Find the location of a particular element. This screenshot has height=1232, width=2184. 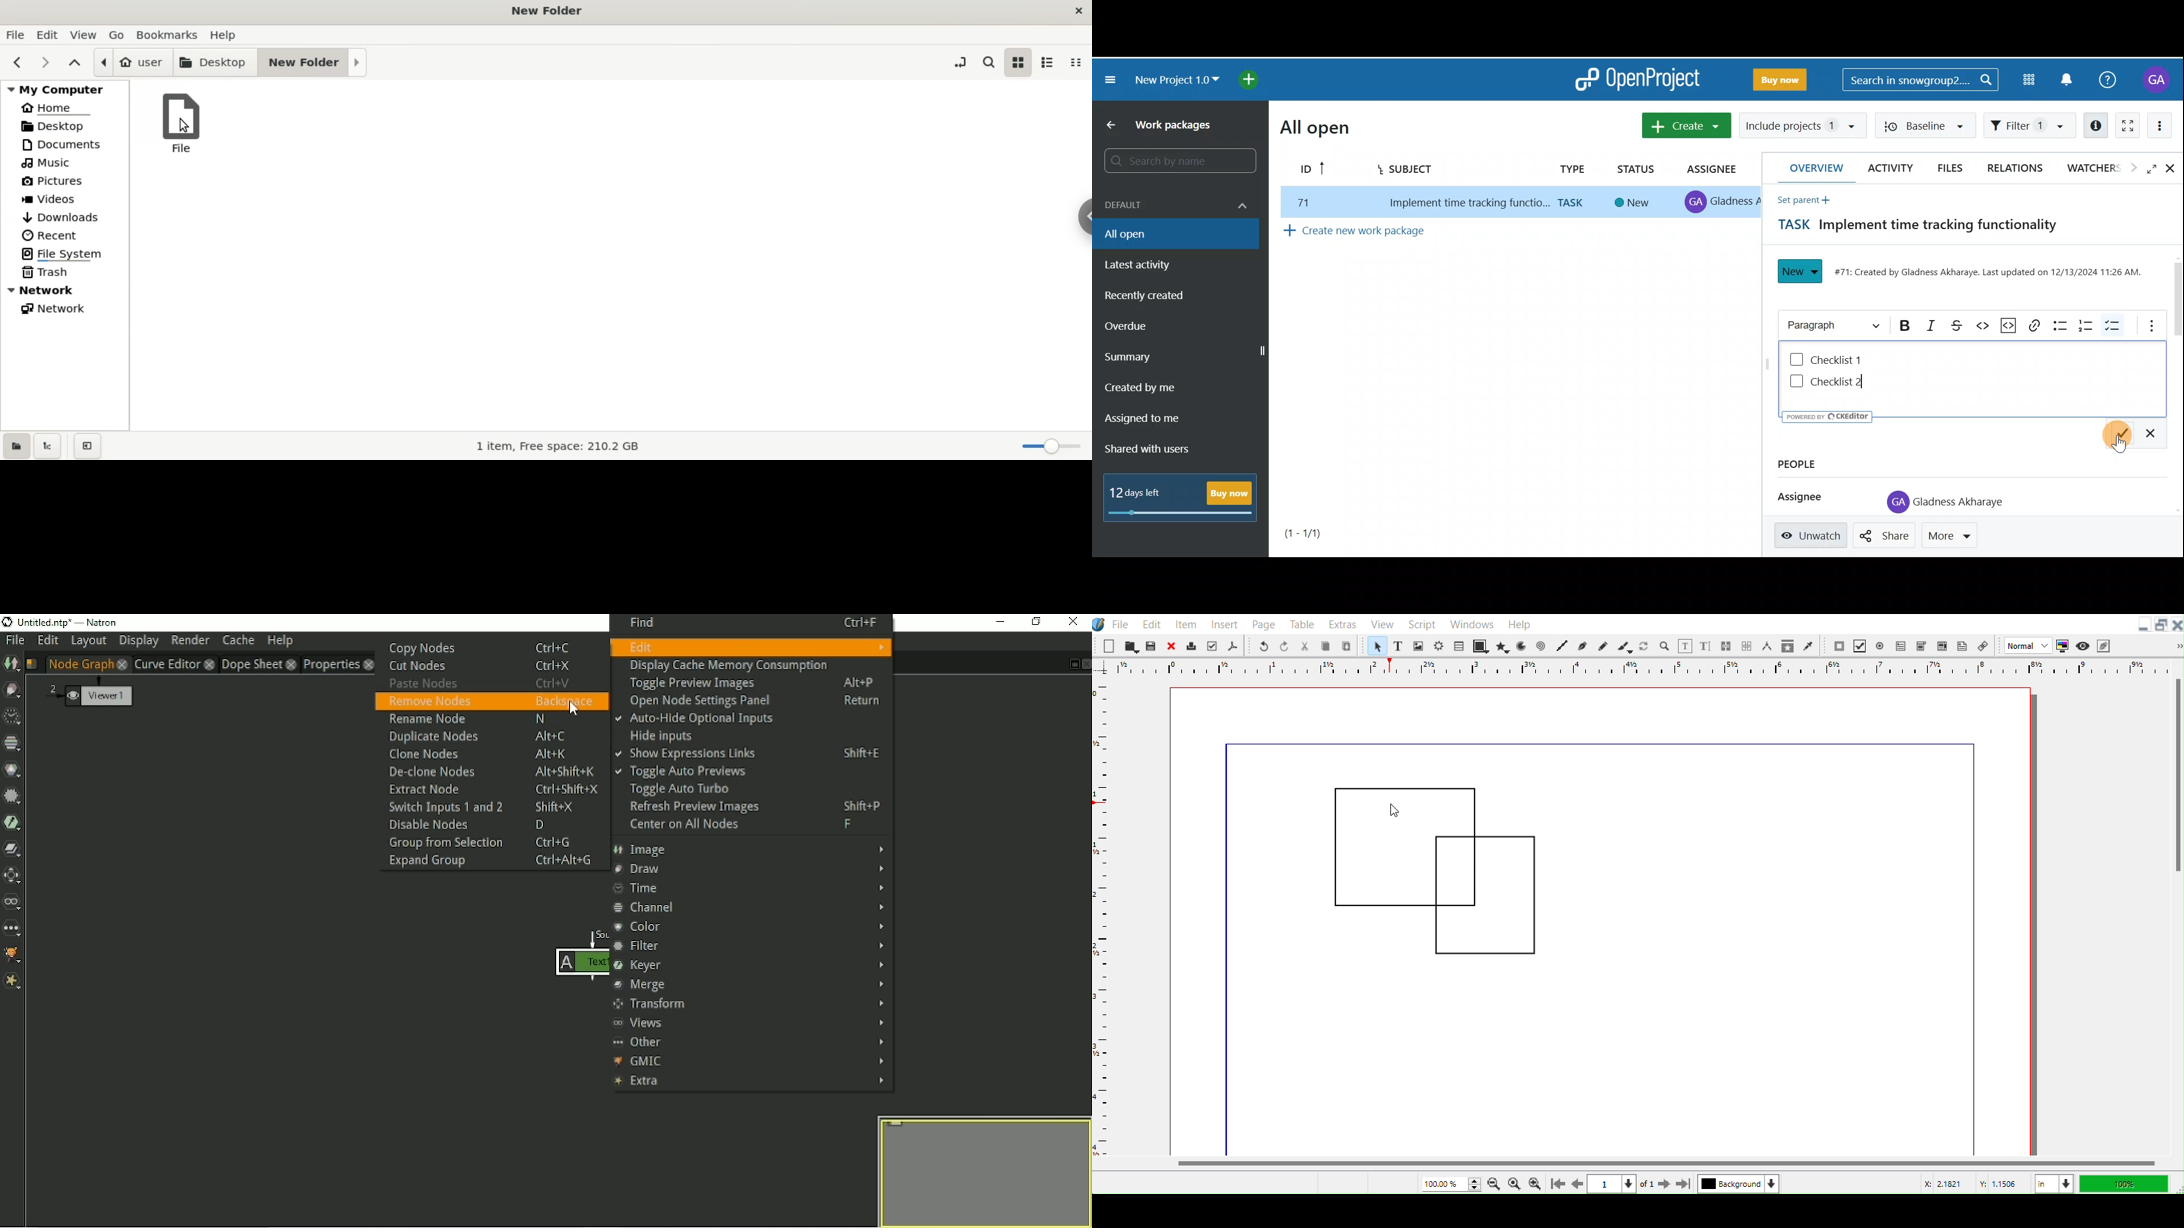

Freehand line is located at coordinates (1602, 645).